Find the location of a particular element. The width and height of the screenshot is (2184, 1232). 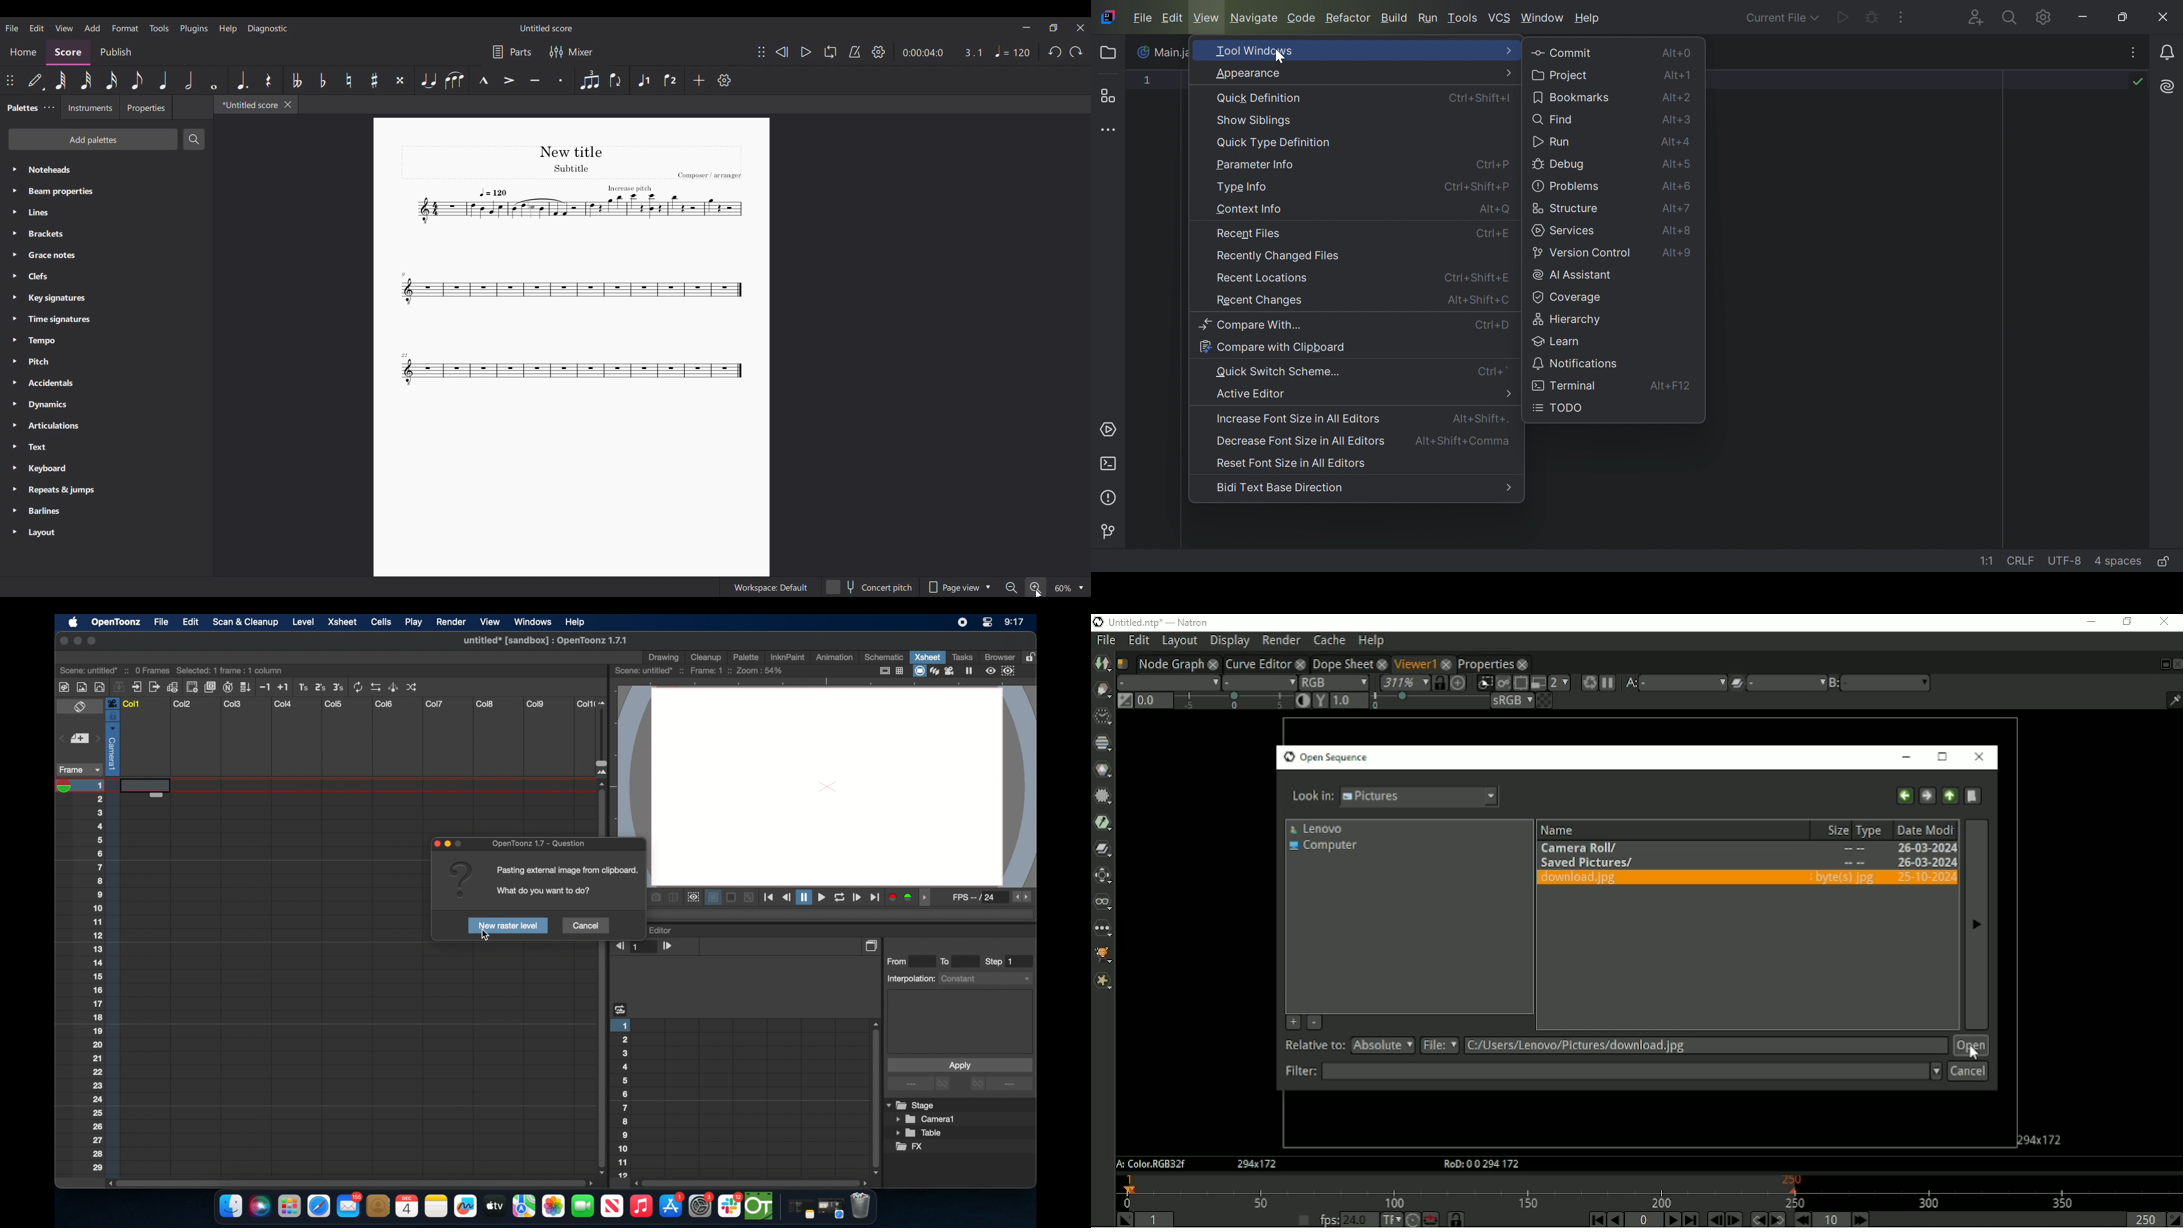

*Untitled score, current tab is located at coordinates (247, 105).